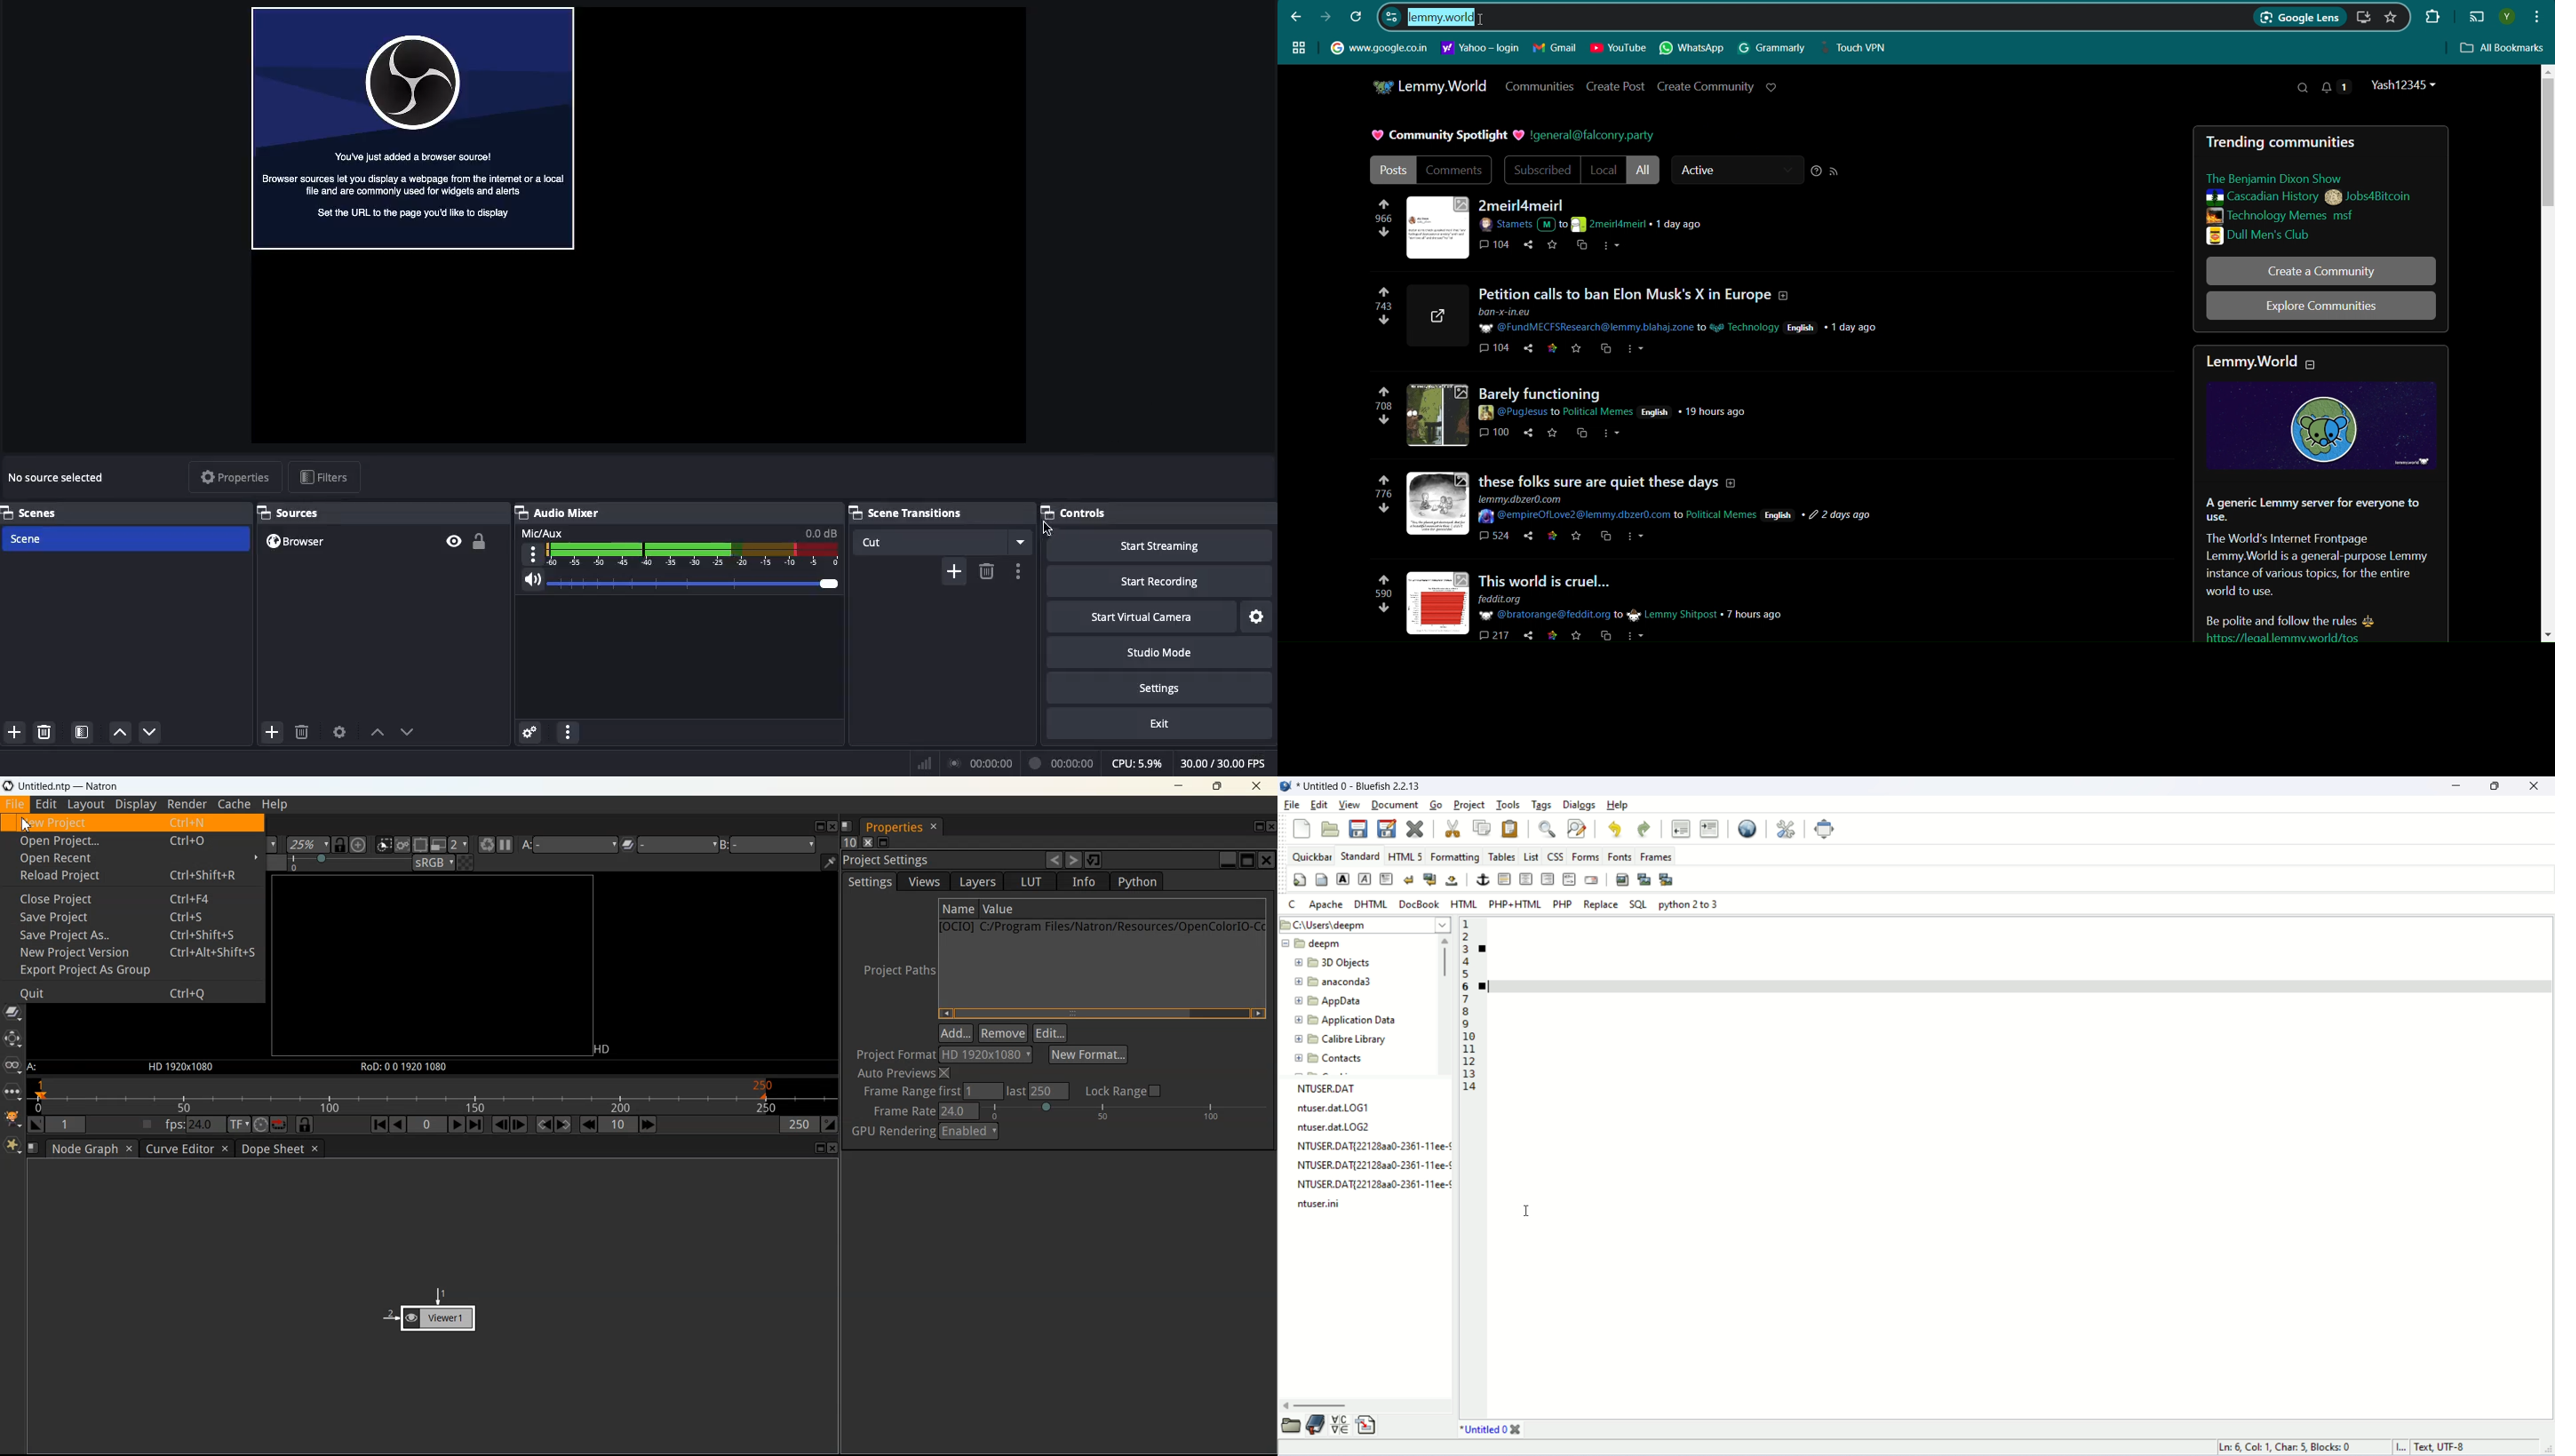 The image size is (2576, 1456). Describe the element at coordinates (1388, 879) in the screenshot. I see `paragraph` at that location.